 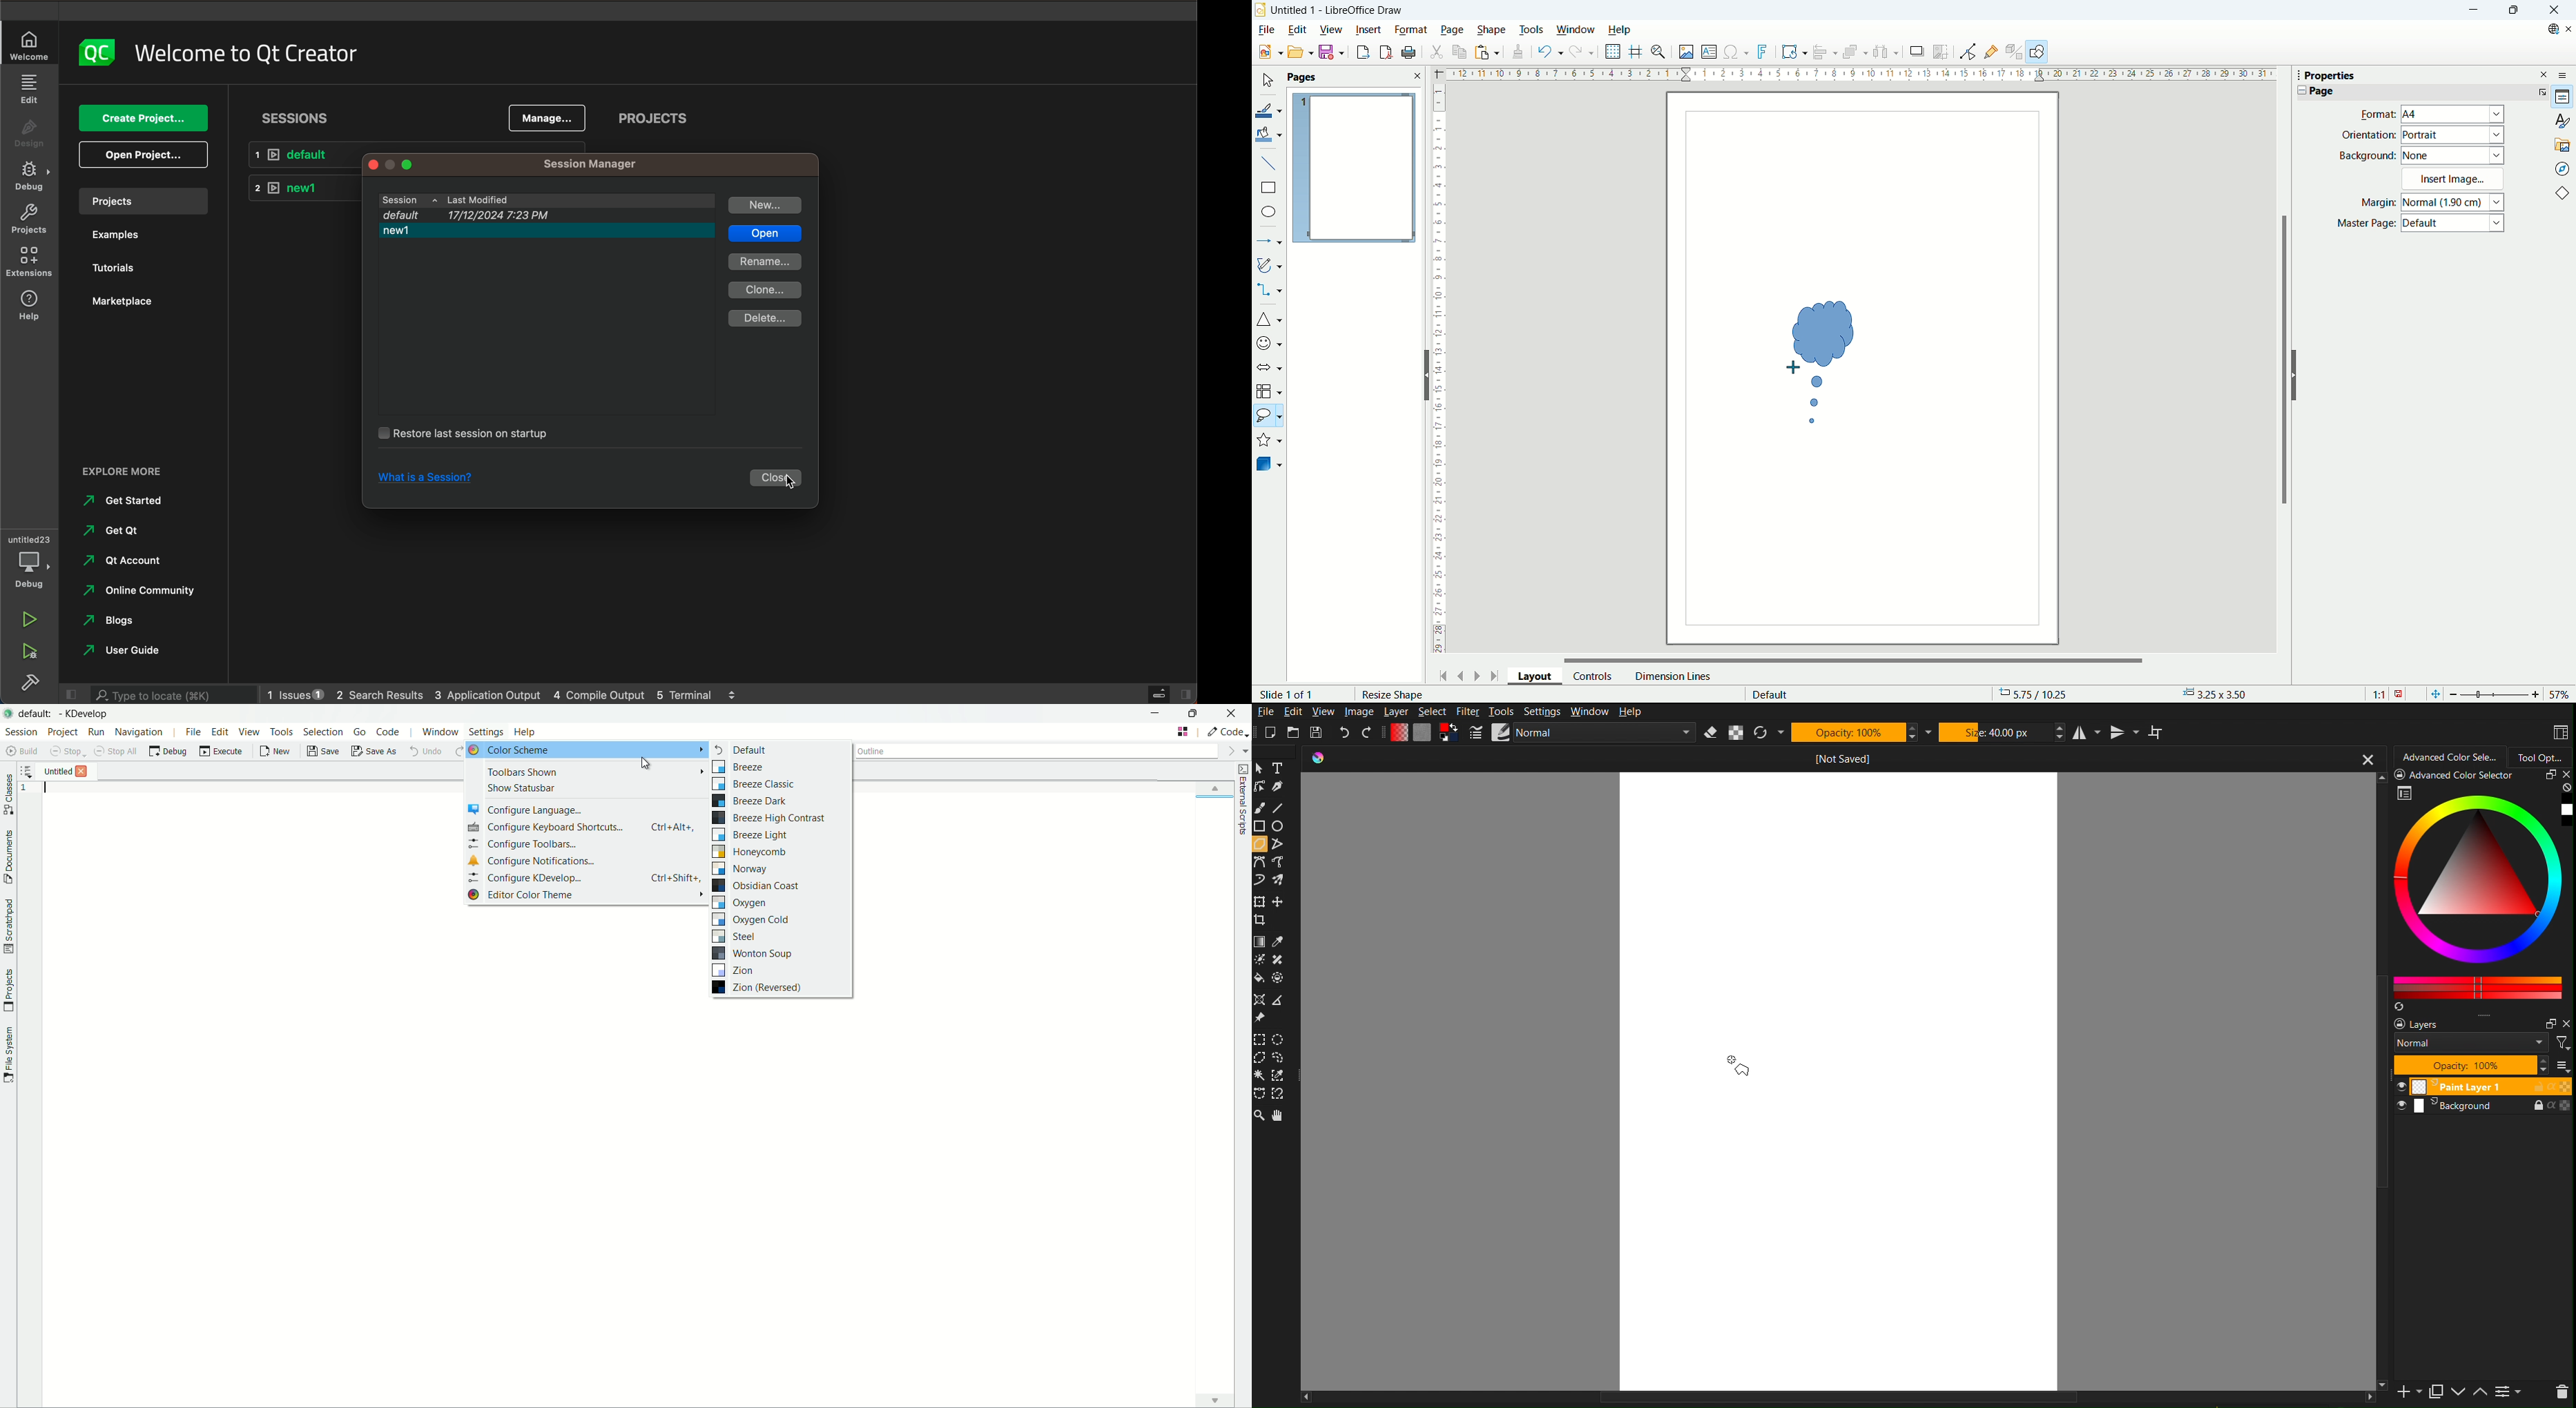 I want to click on basic shapes, so click(x=2565, y=195).